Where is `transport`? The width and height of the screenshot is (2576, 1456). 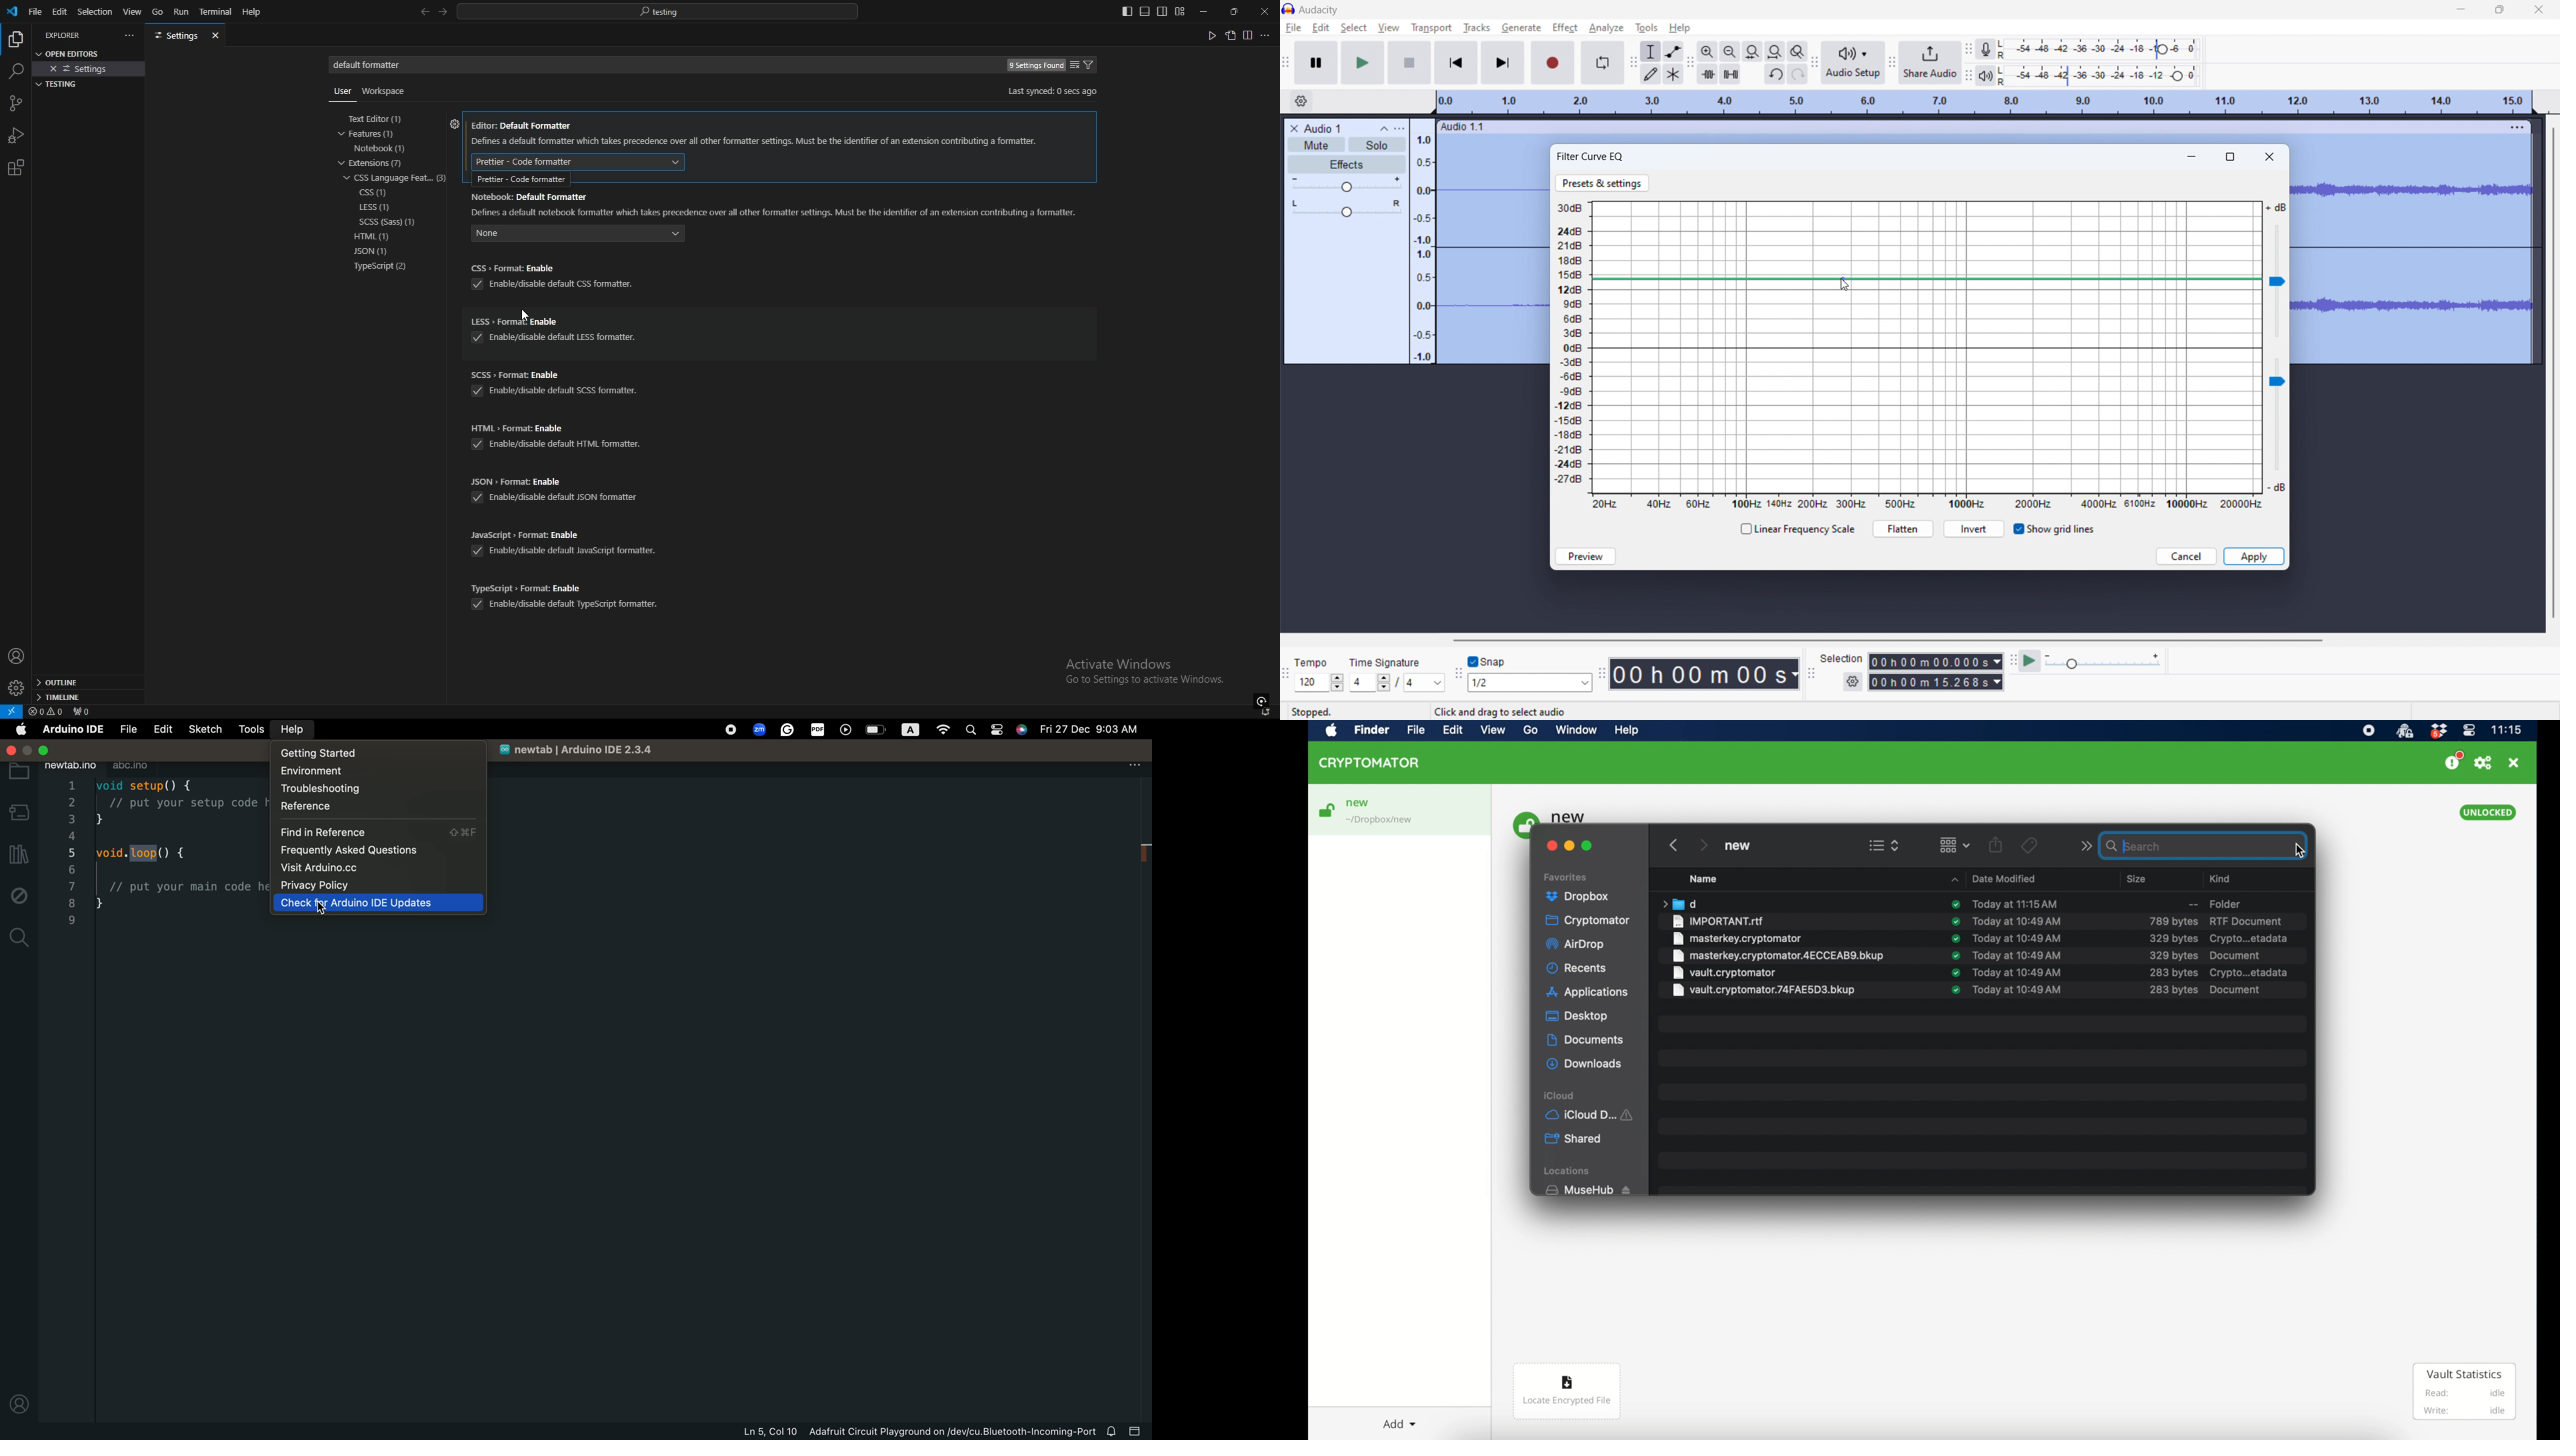 transport is located at coordinates (1432, 27).